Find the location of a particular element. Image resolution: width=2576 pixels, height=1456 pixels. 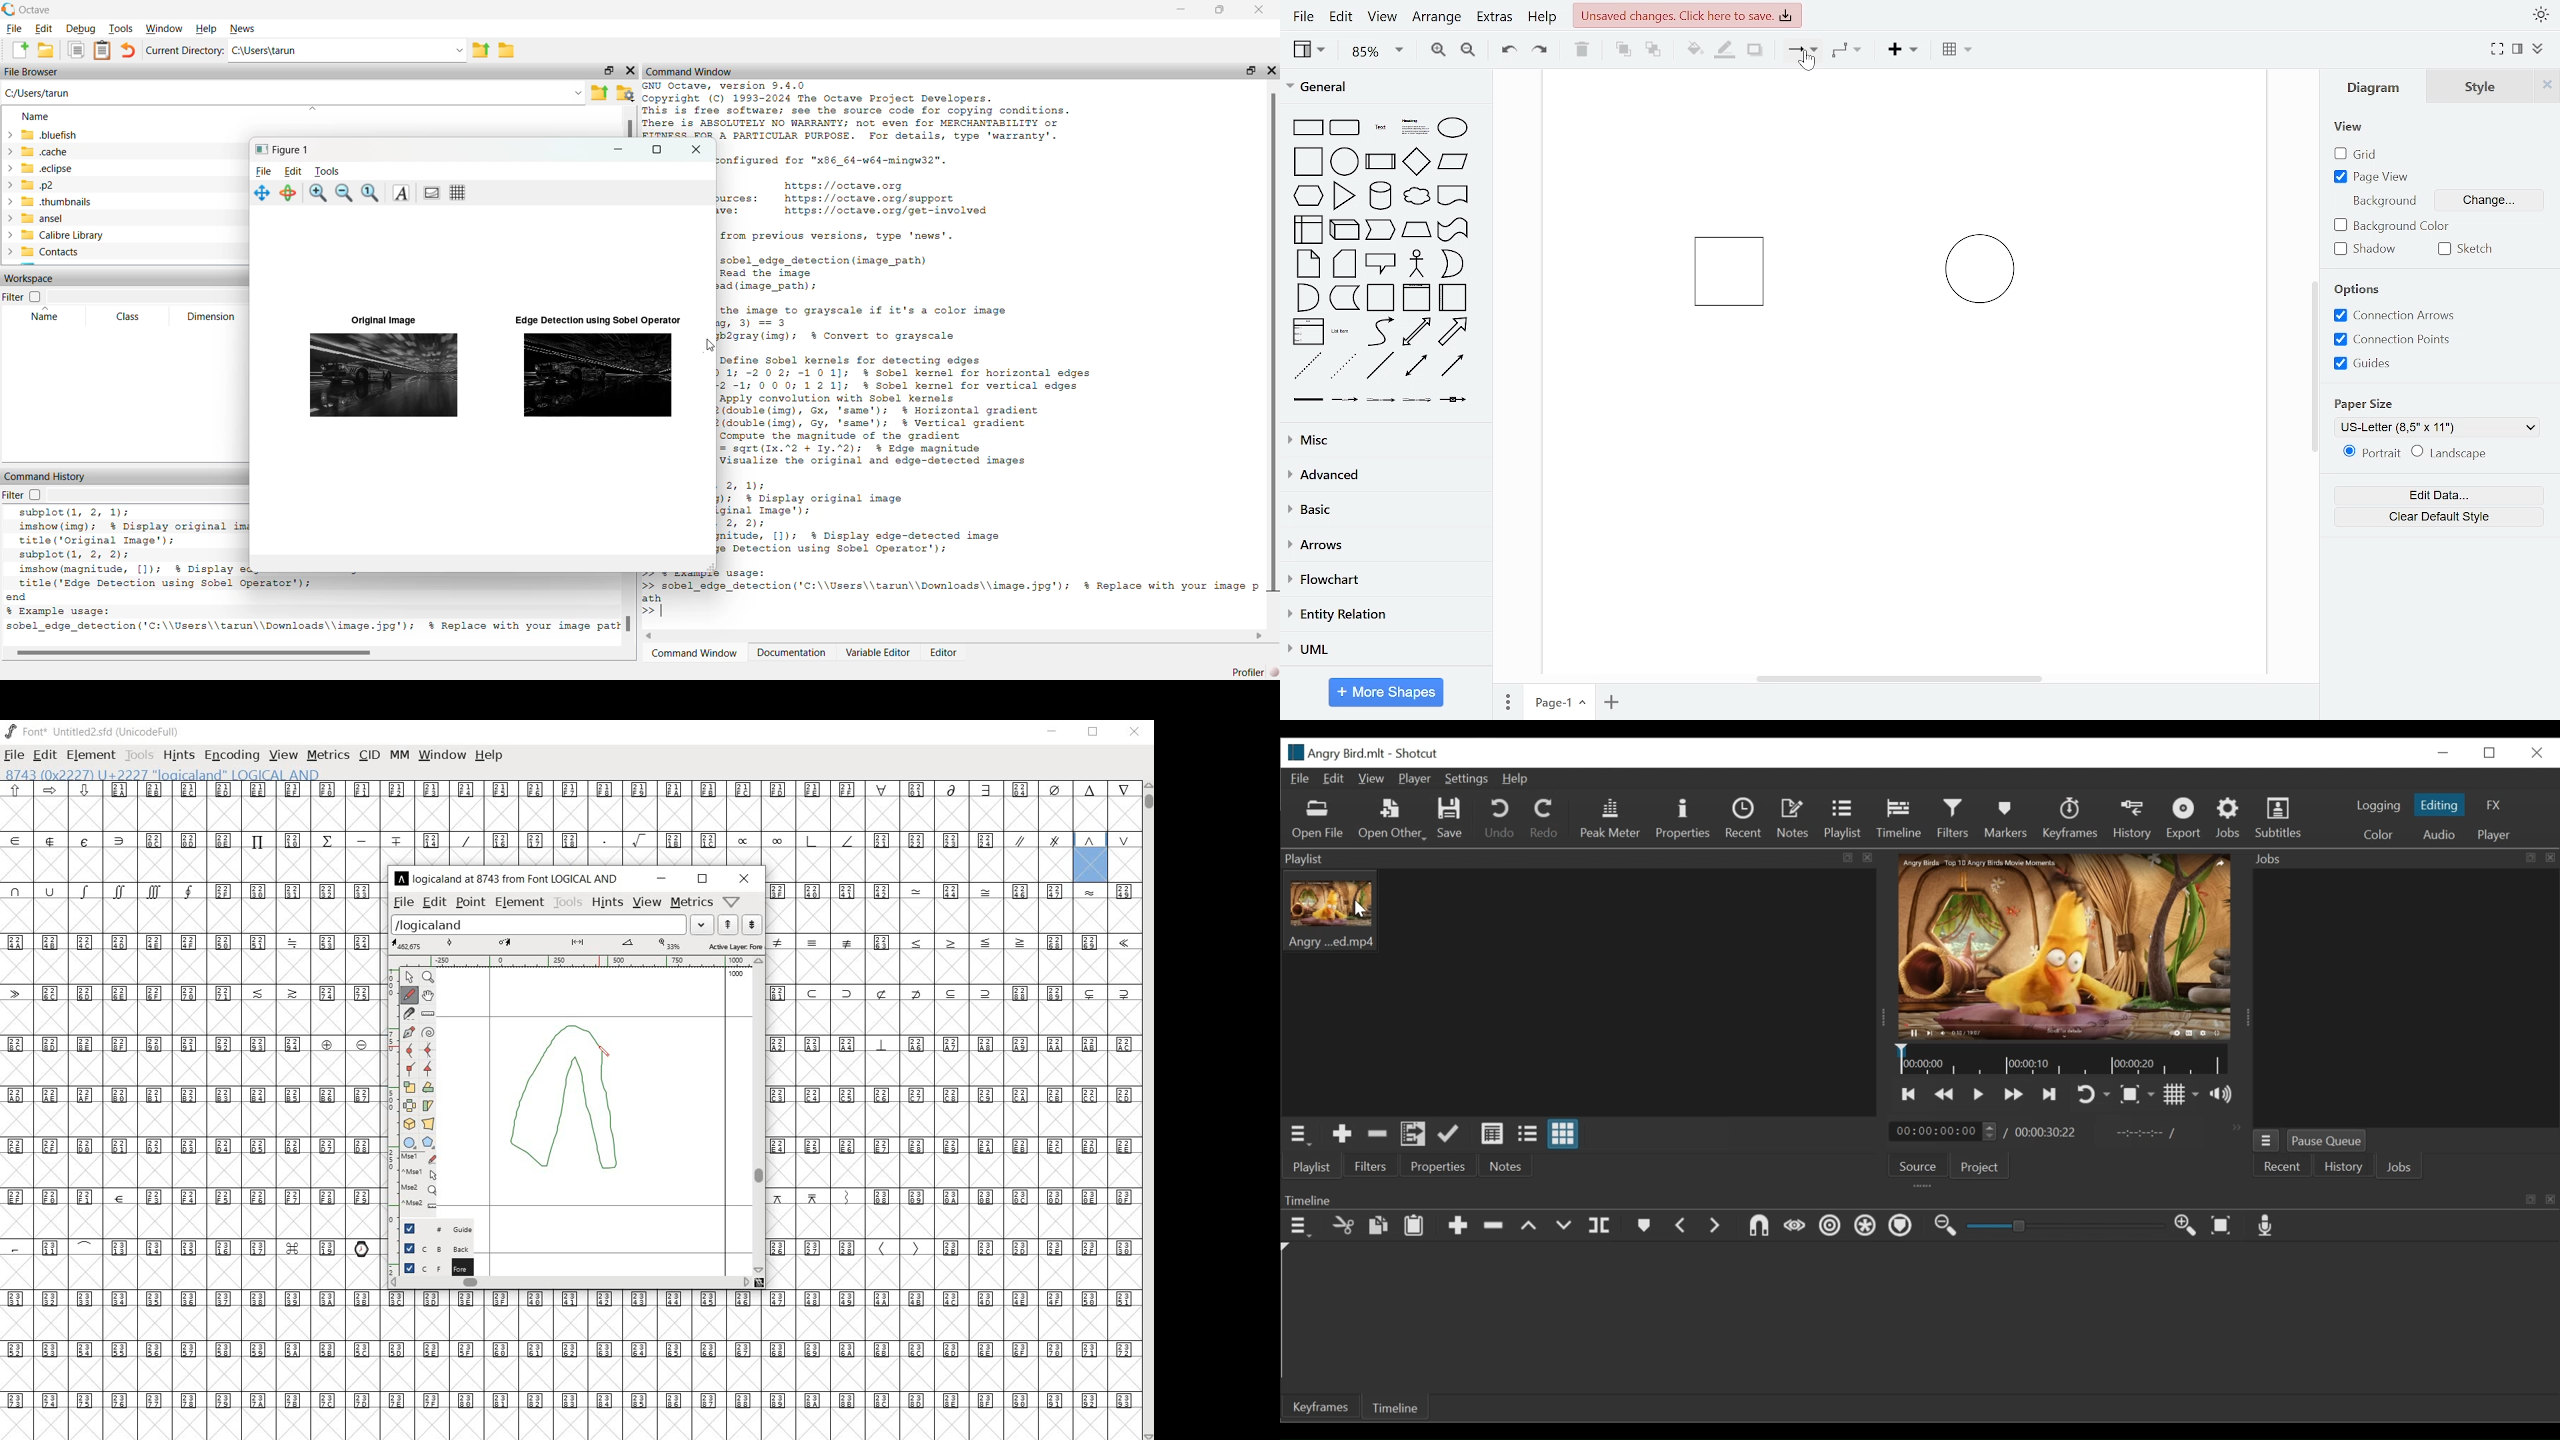

Edit is located at coordinates (45, 28).